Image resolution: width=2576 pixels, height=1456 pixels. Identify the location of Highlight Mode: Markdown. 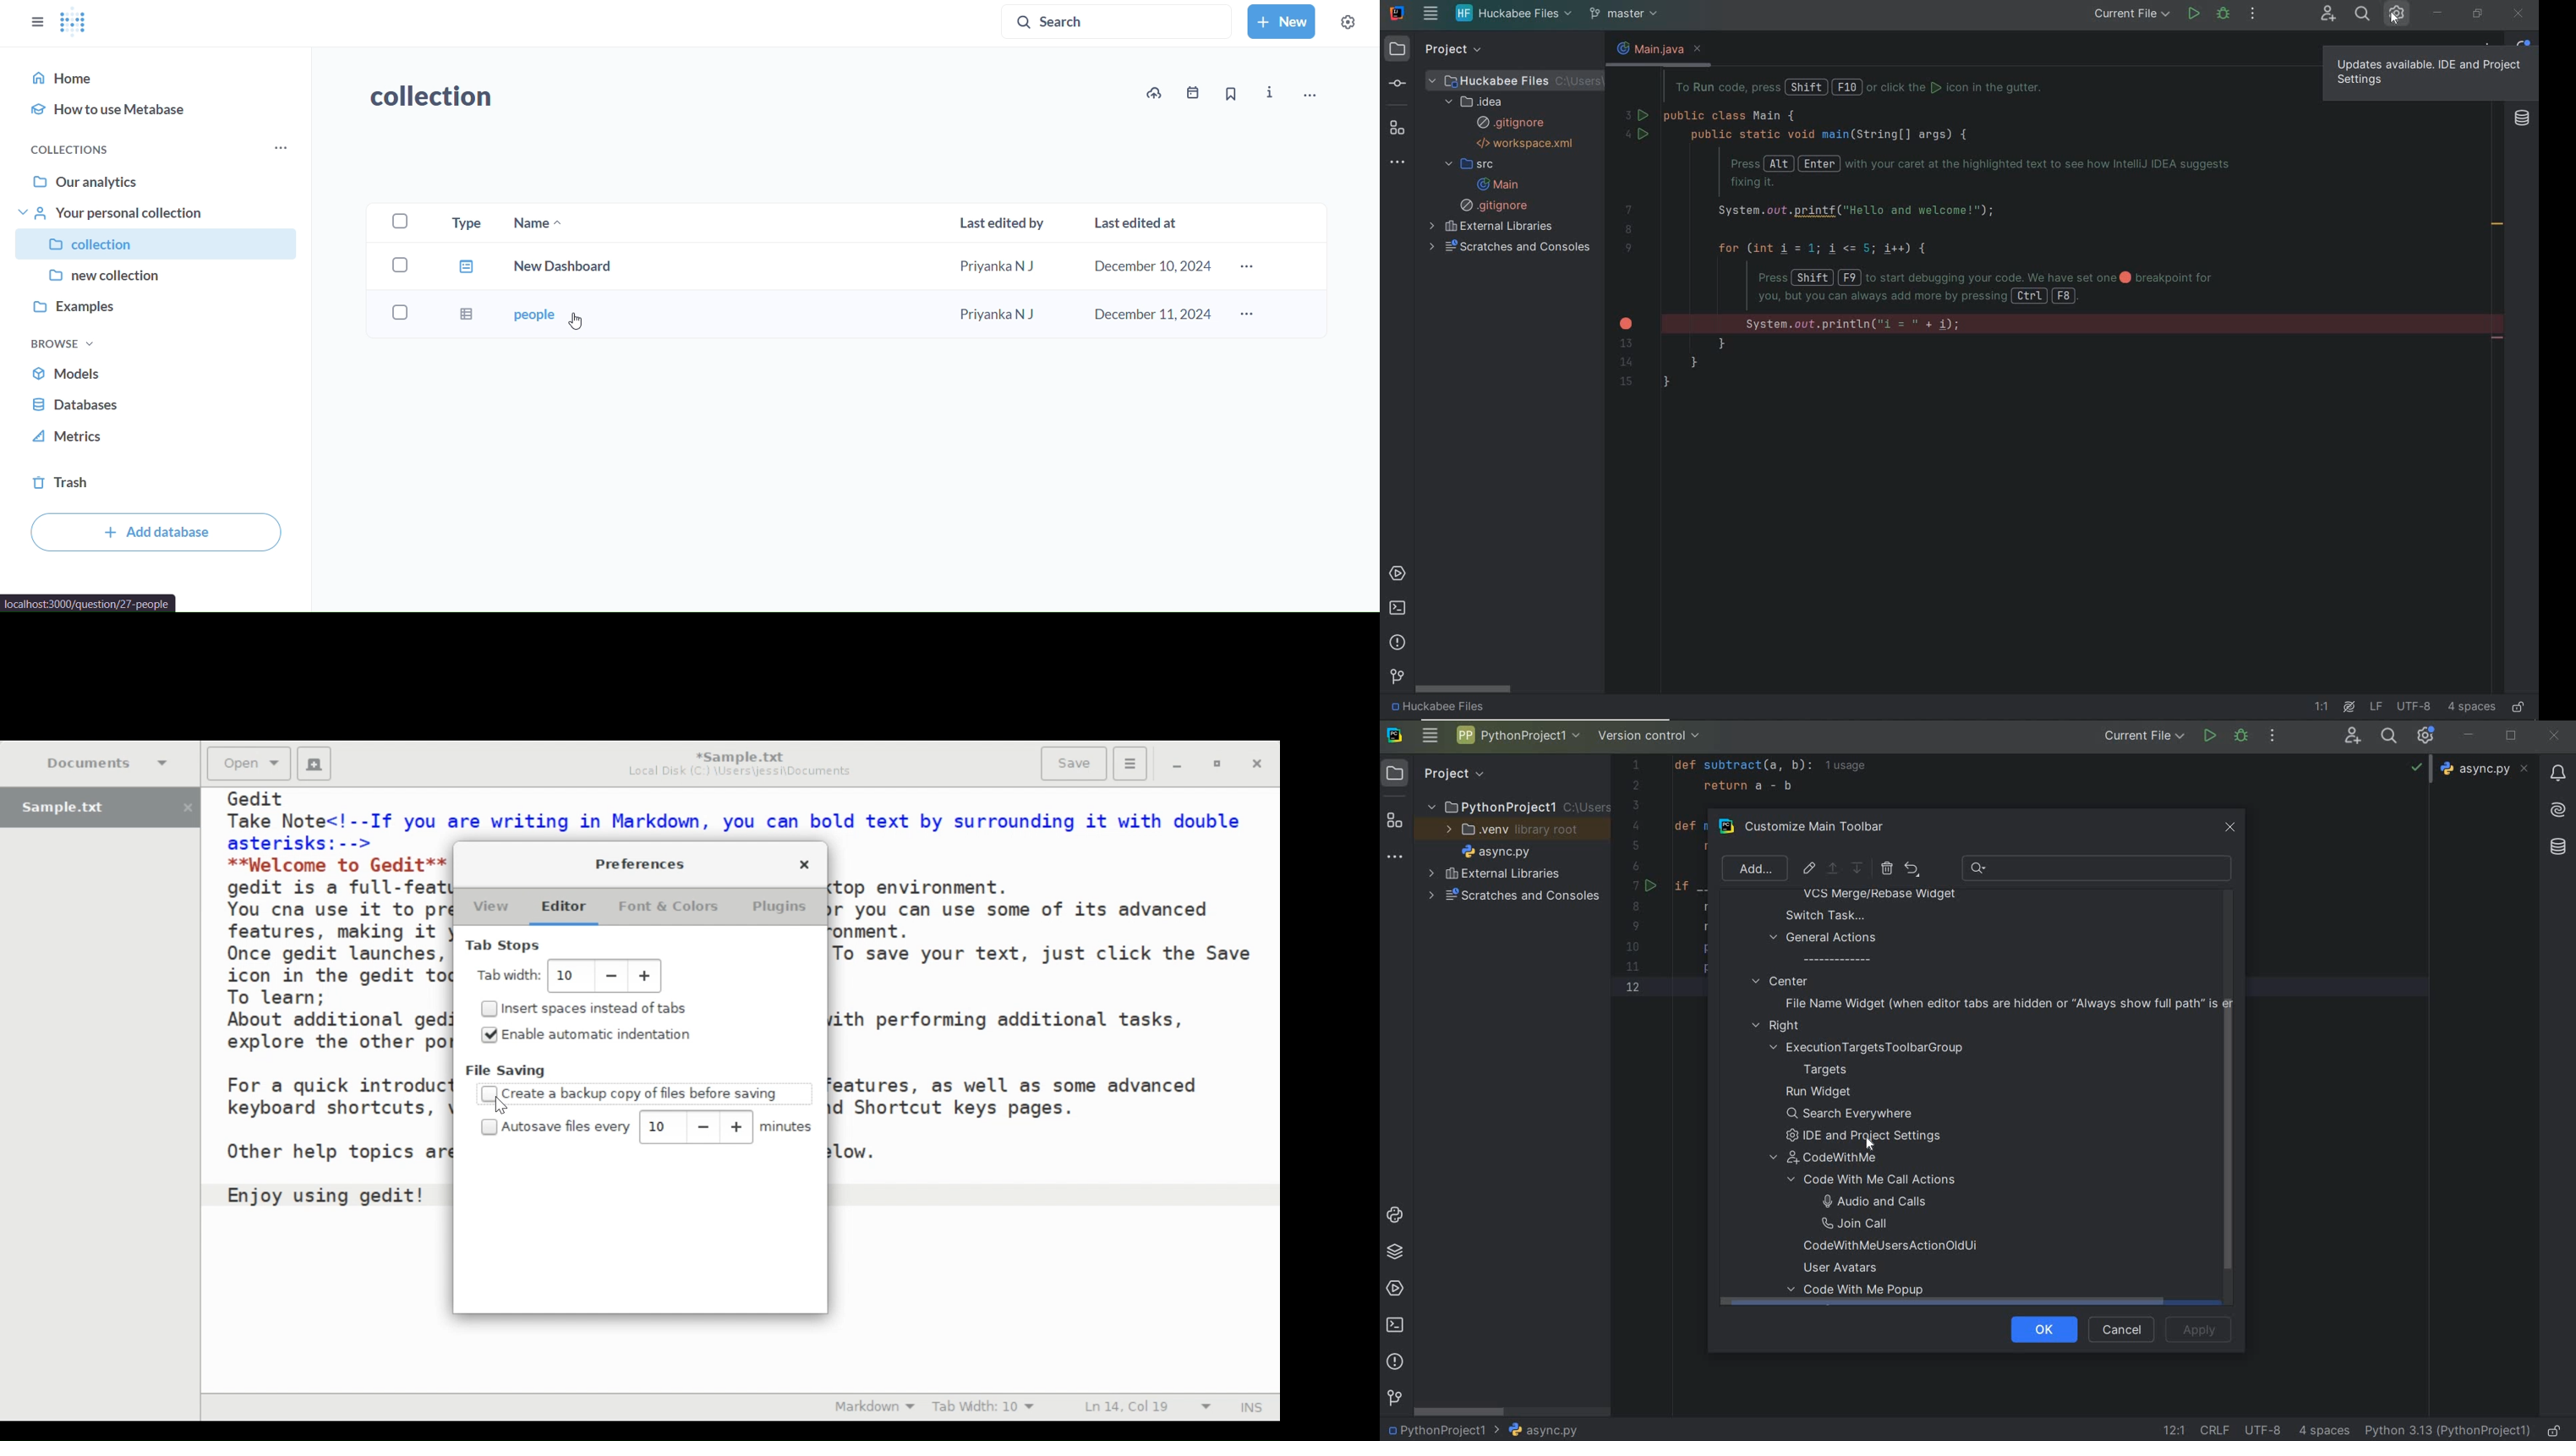
(875, 1407).